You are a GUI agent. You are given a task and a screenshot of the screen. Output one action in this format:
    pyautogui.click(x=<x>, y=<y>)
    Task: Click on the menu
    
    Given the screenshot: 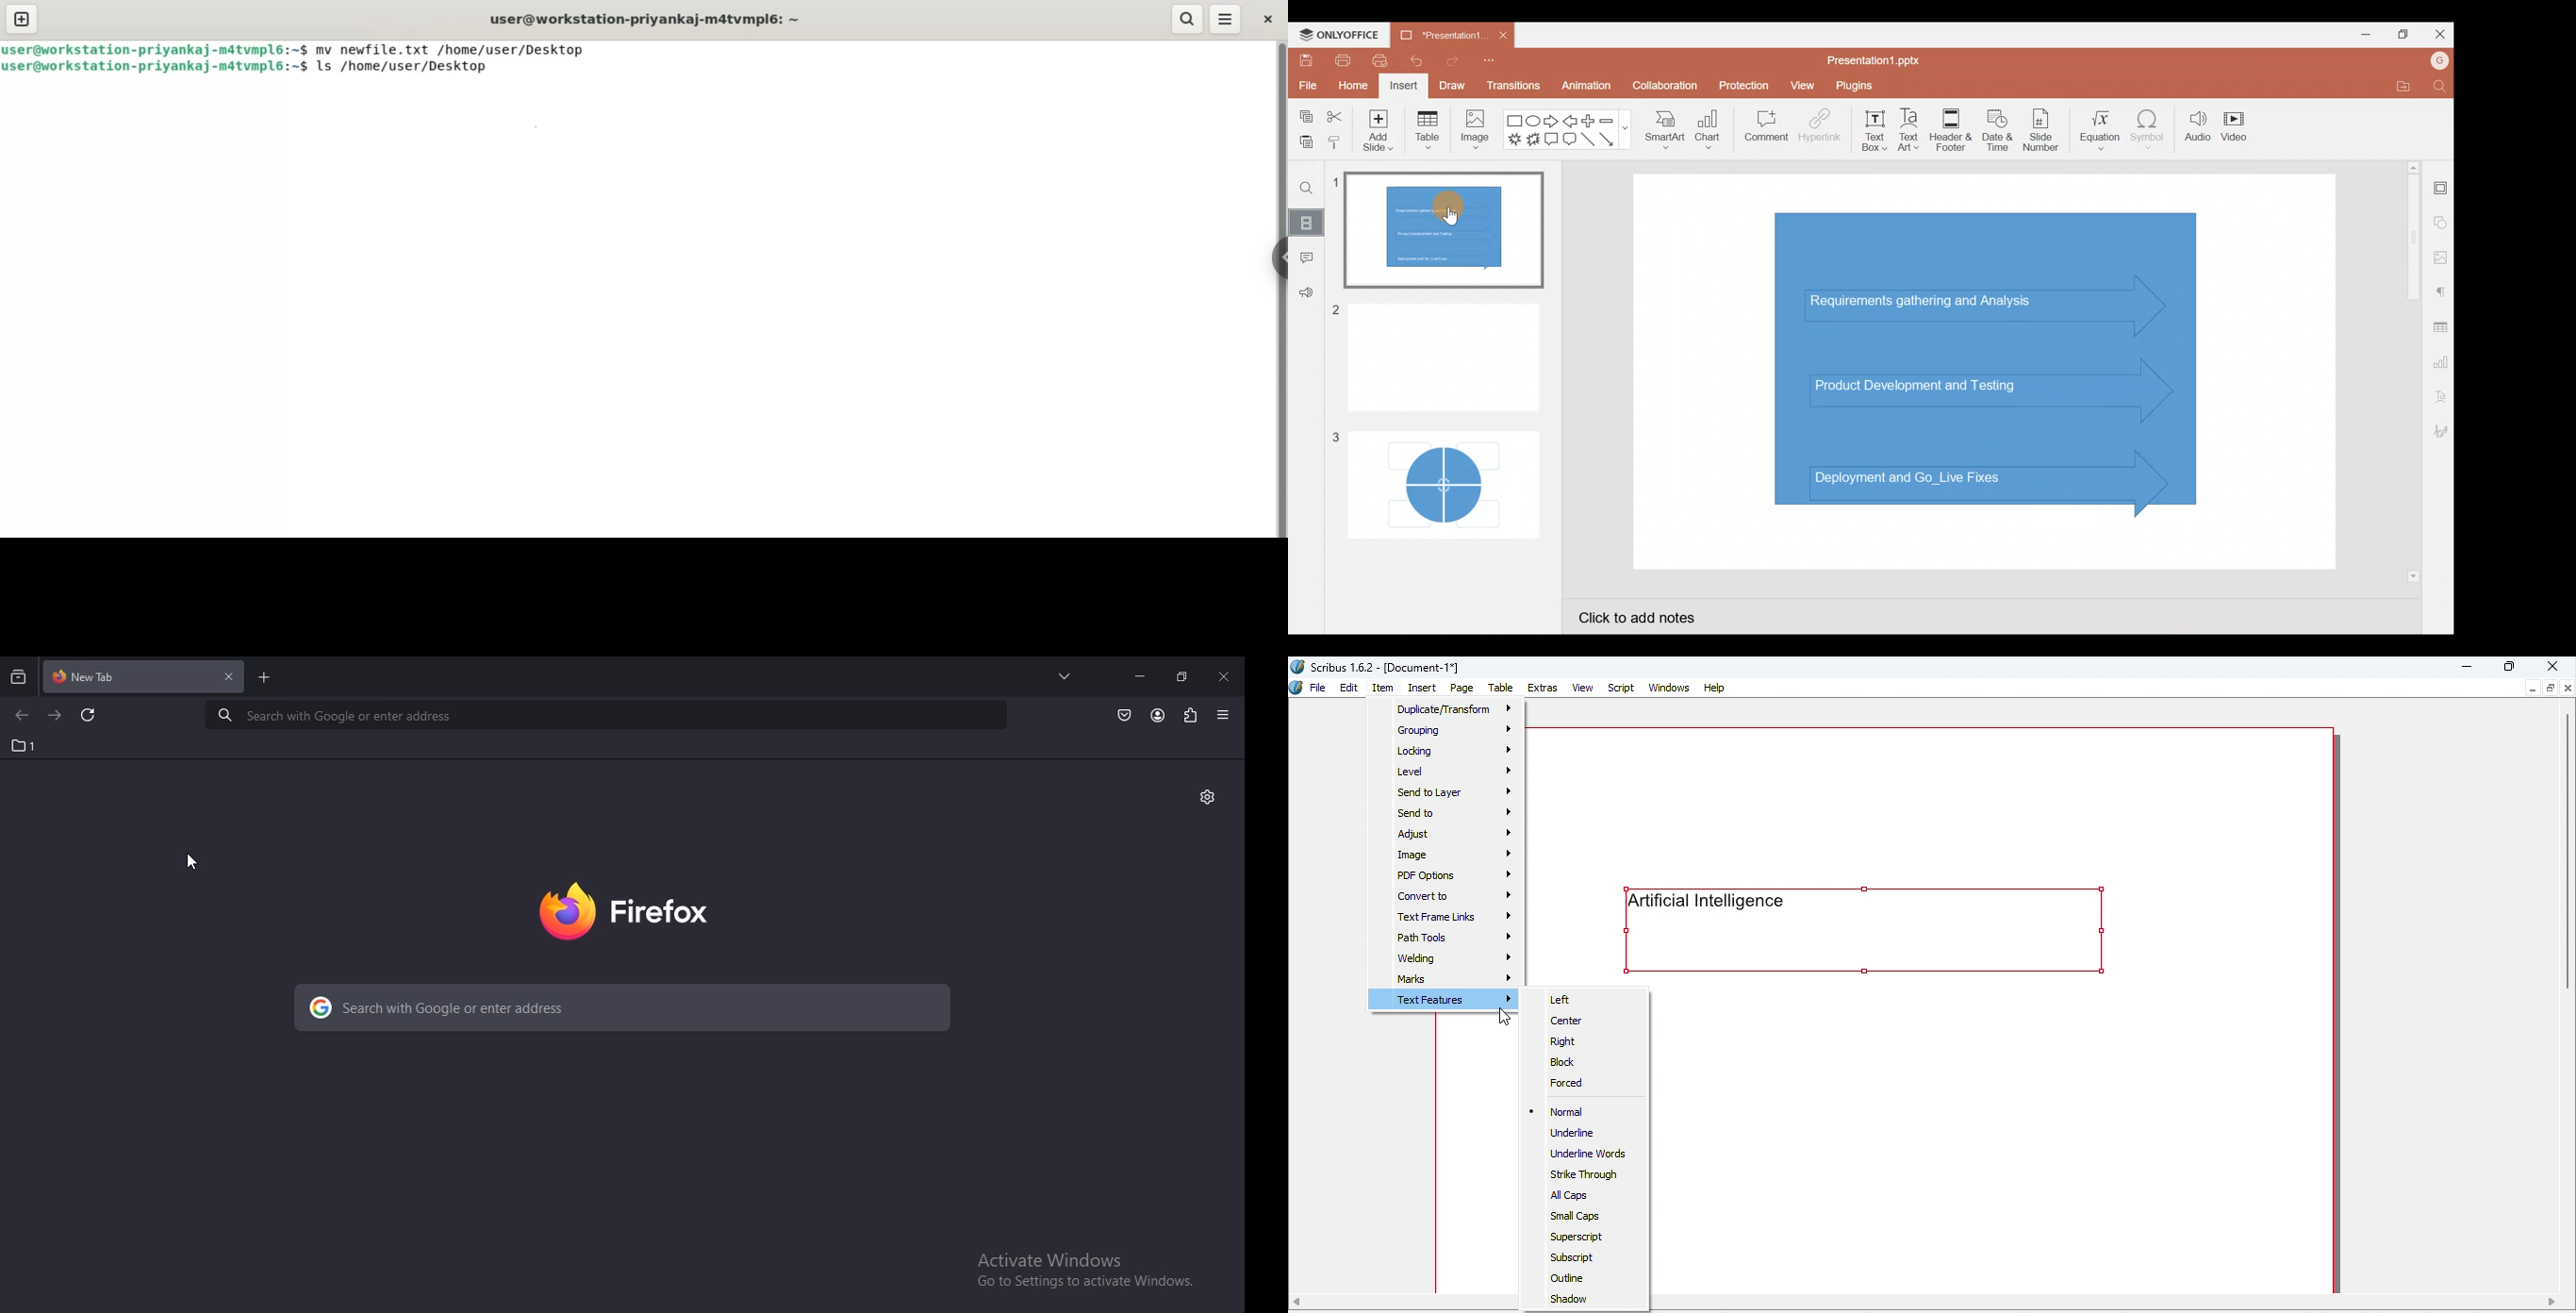 What is the action you would take?
    pyautogui.click(x=1228, y=20)
    